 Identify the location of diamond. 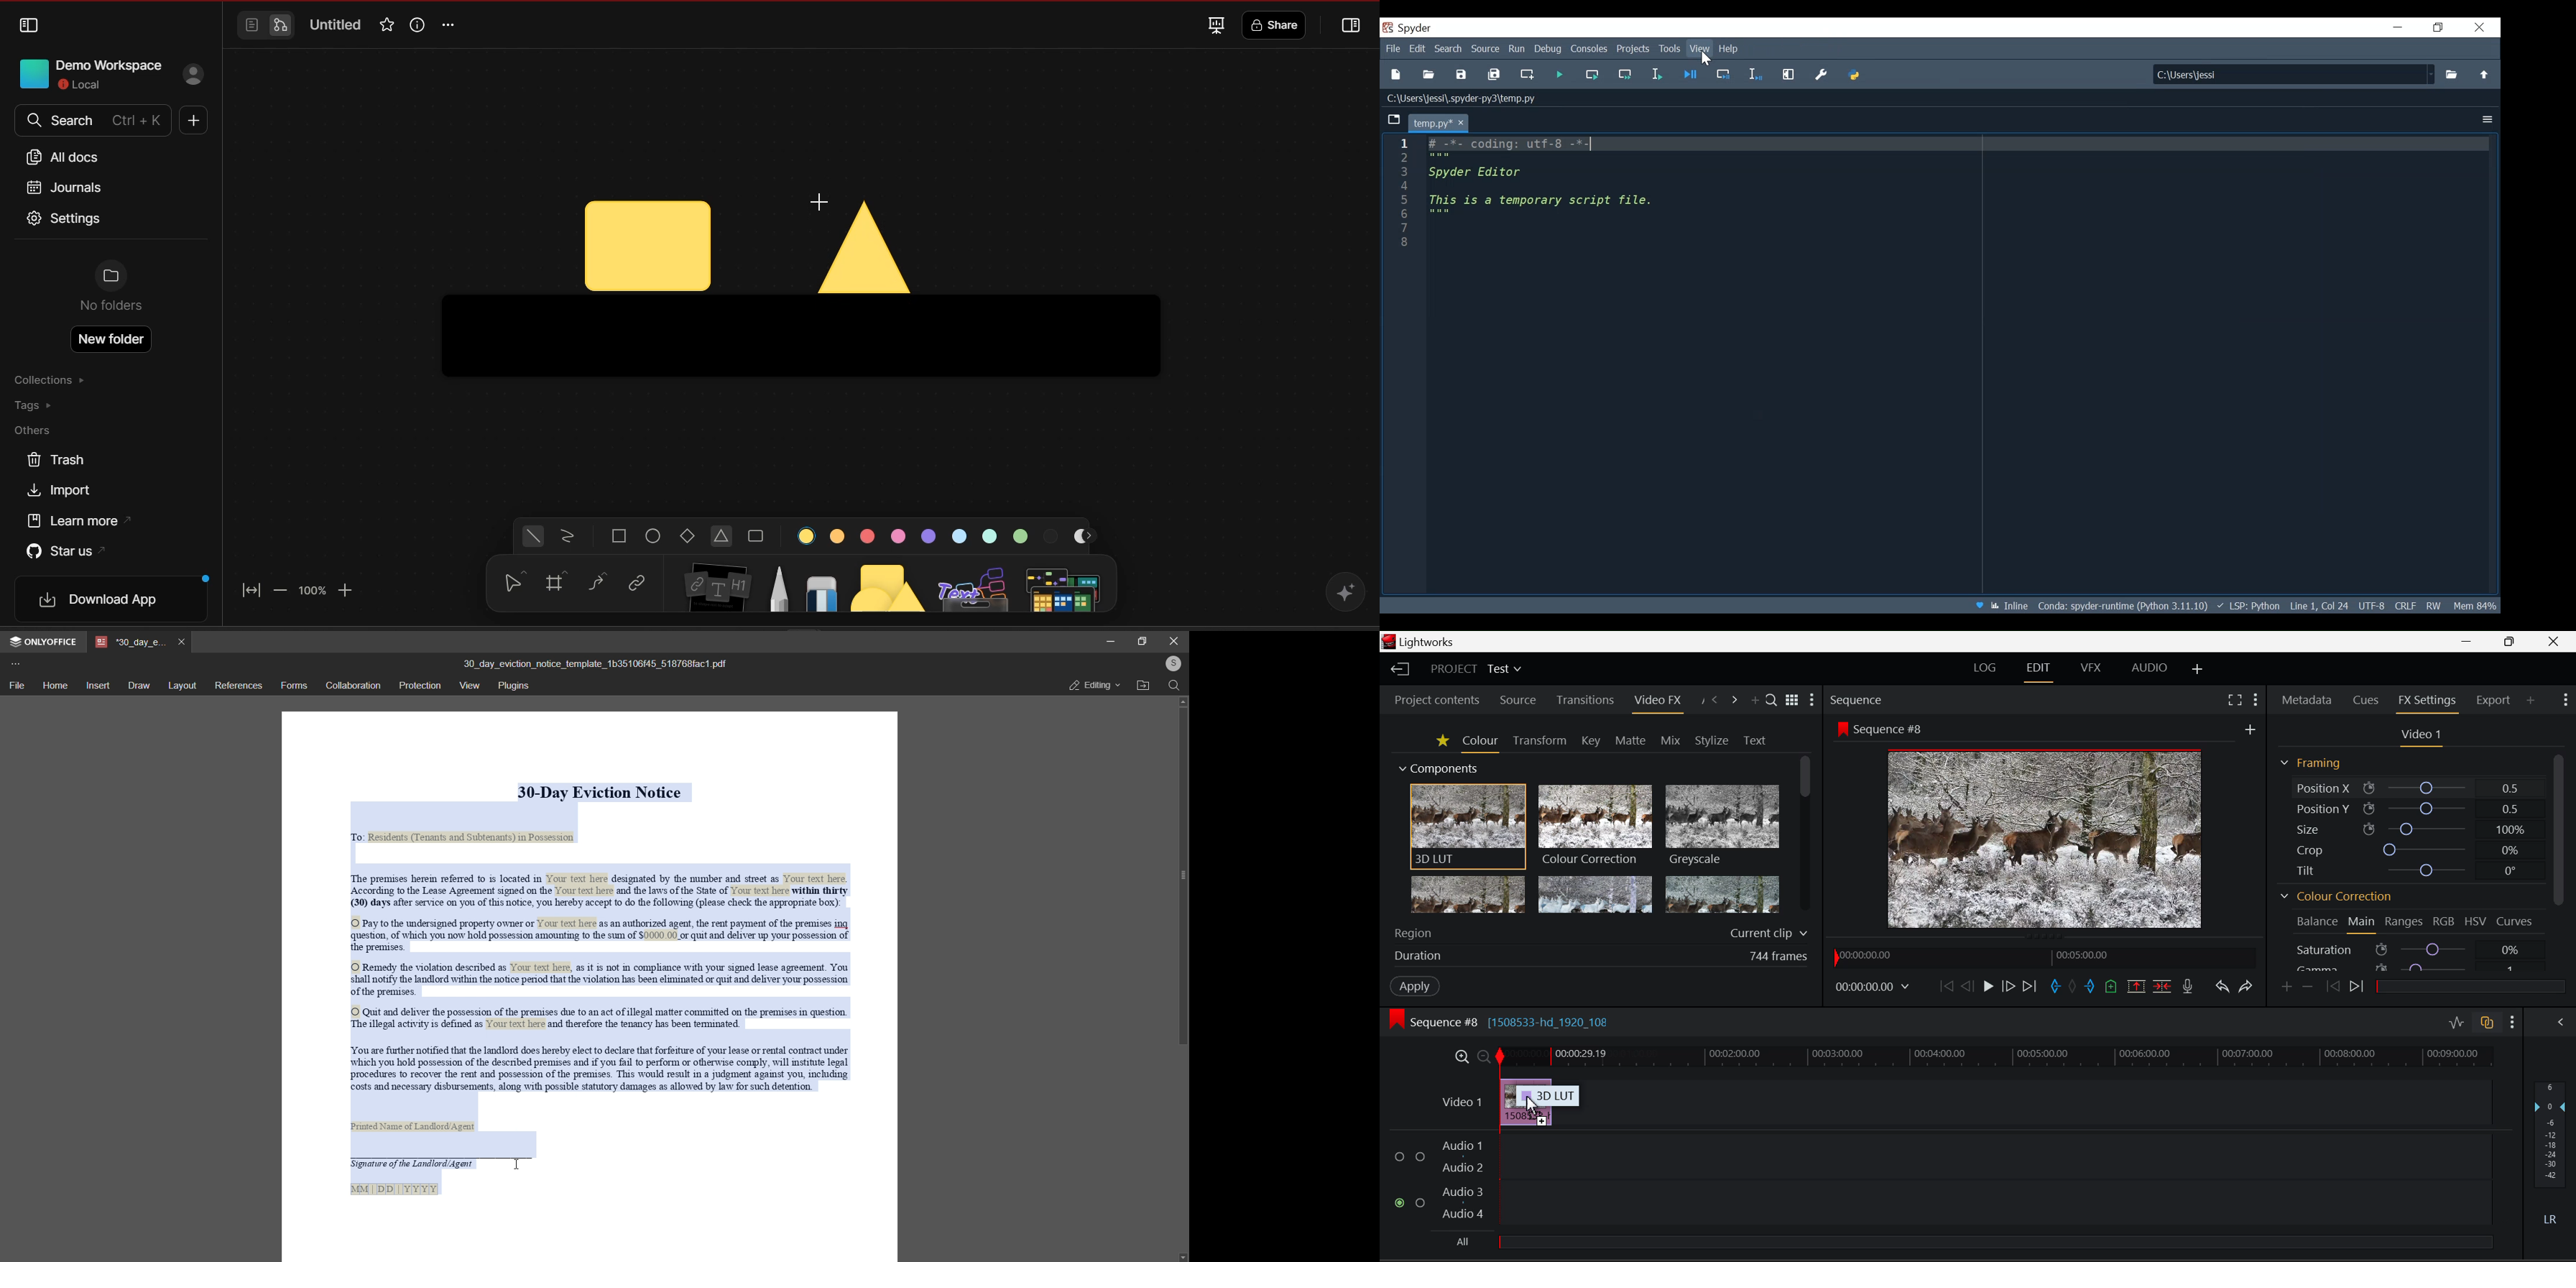
(690, 538).